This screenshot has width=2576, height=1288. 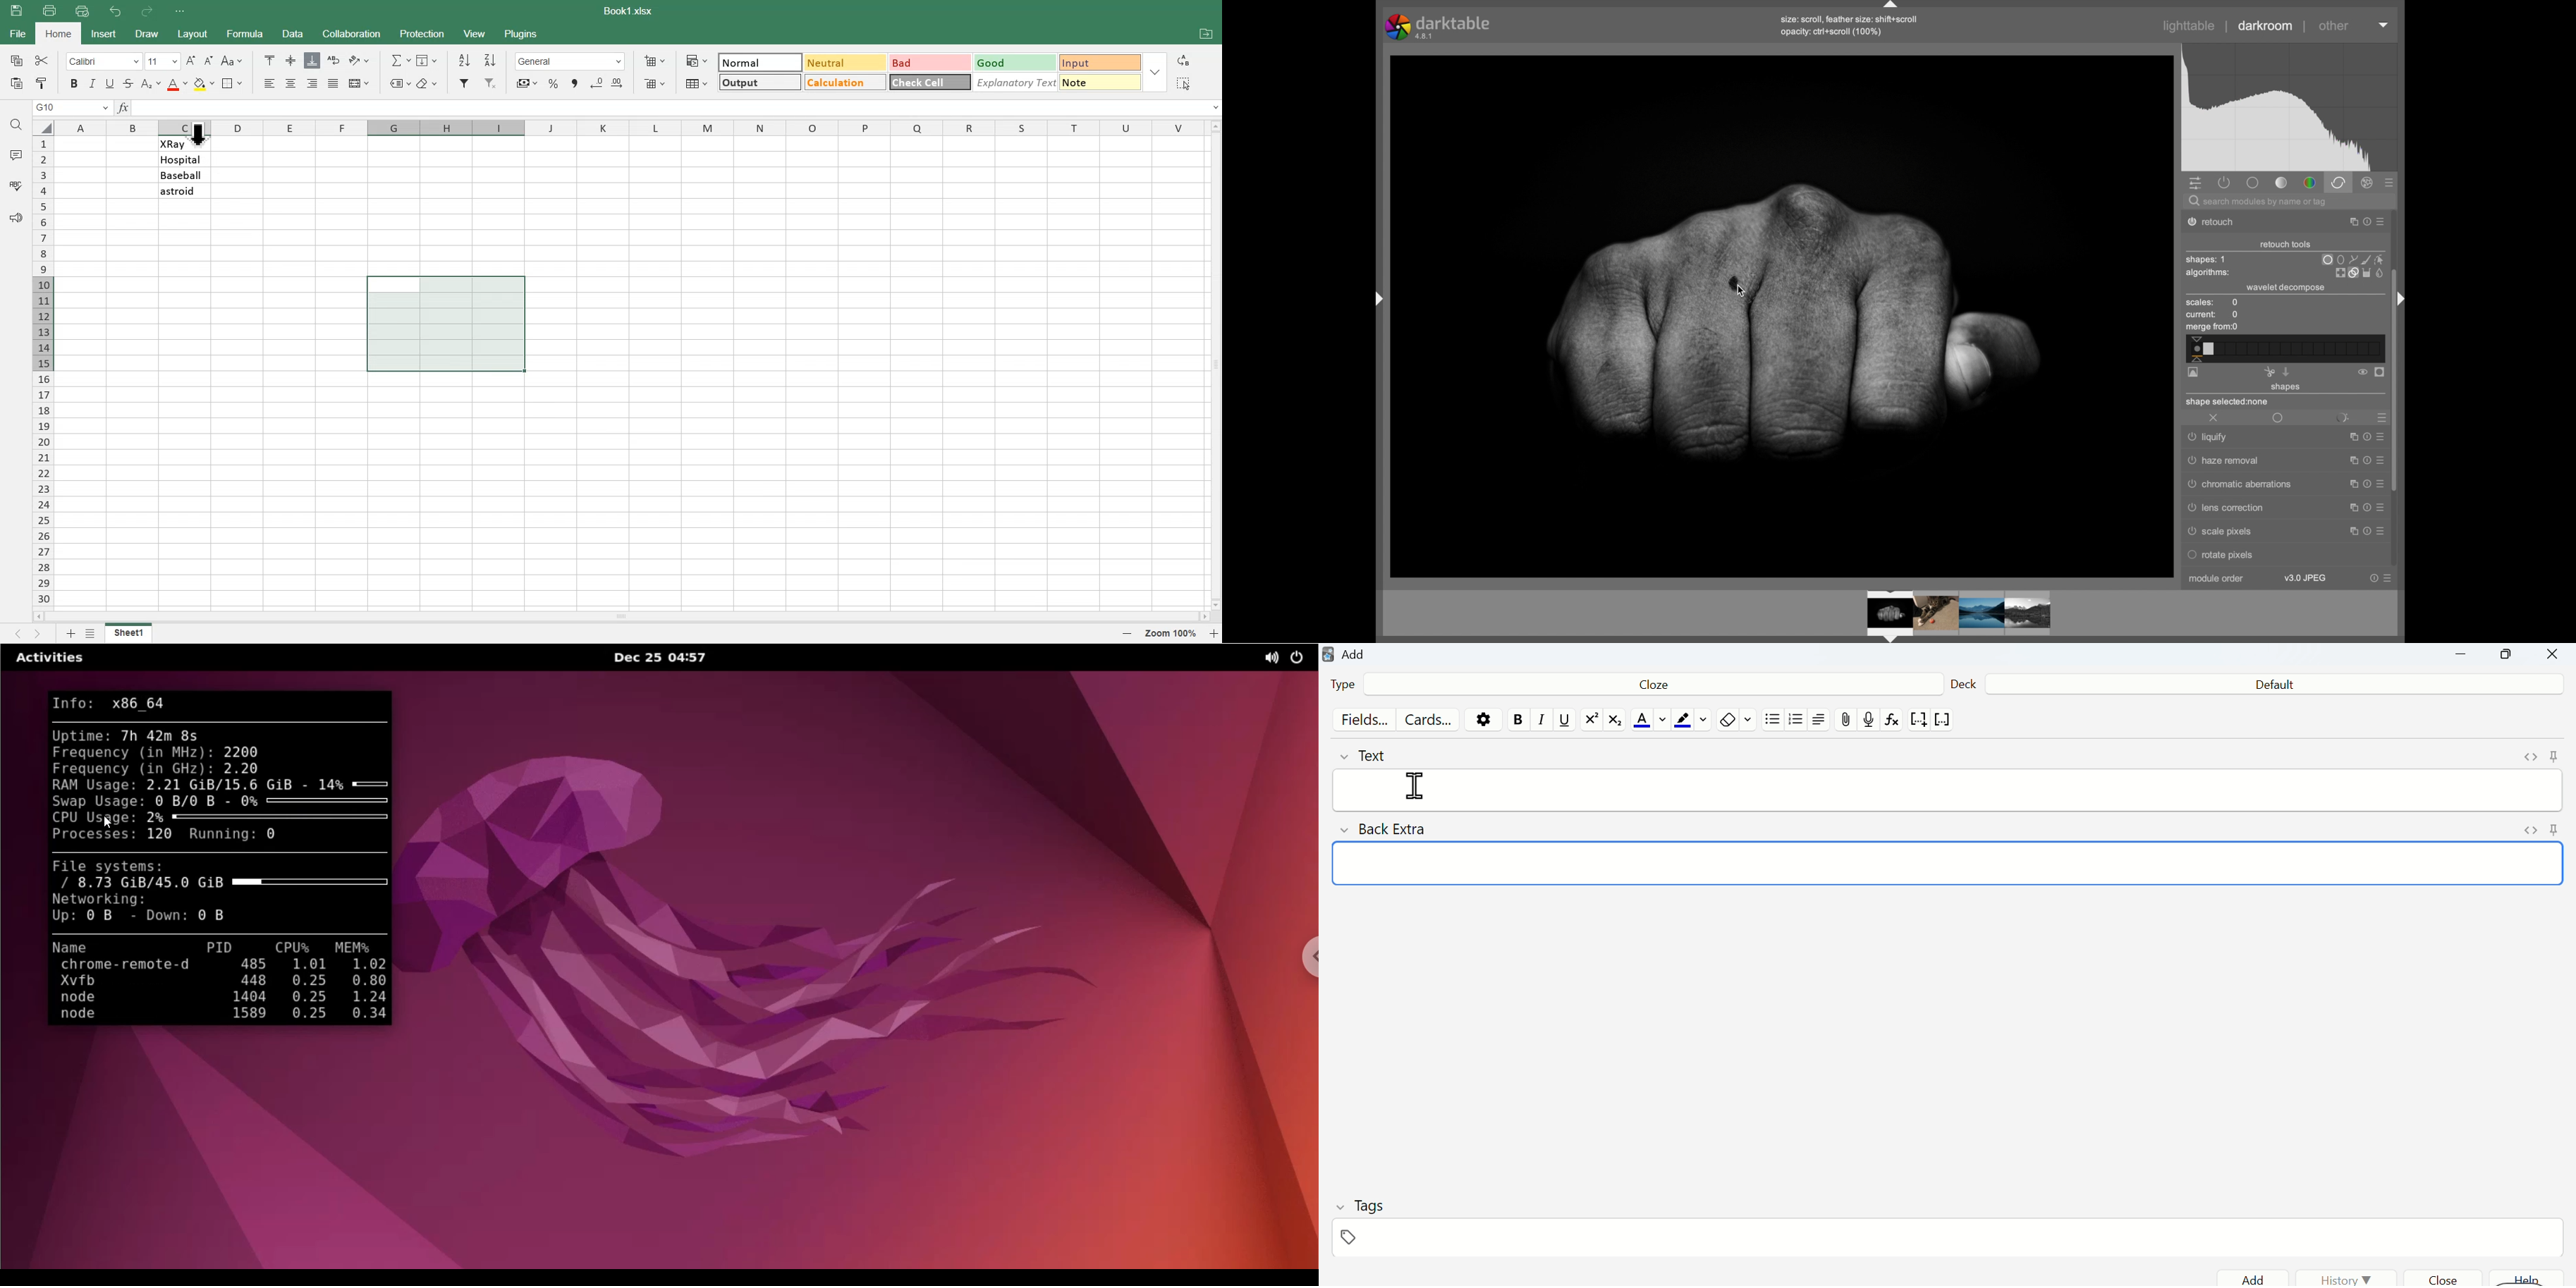 I want to click on Type, so click(x=1350, y=686).